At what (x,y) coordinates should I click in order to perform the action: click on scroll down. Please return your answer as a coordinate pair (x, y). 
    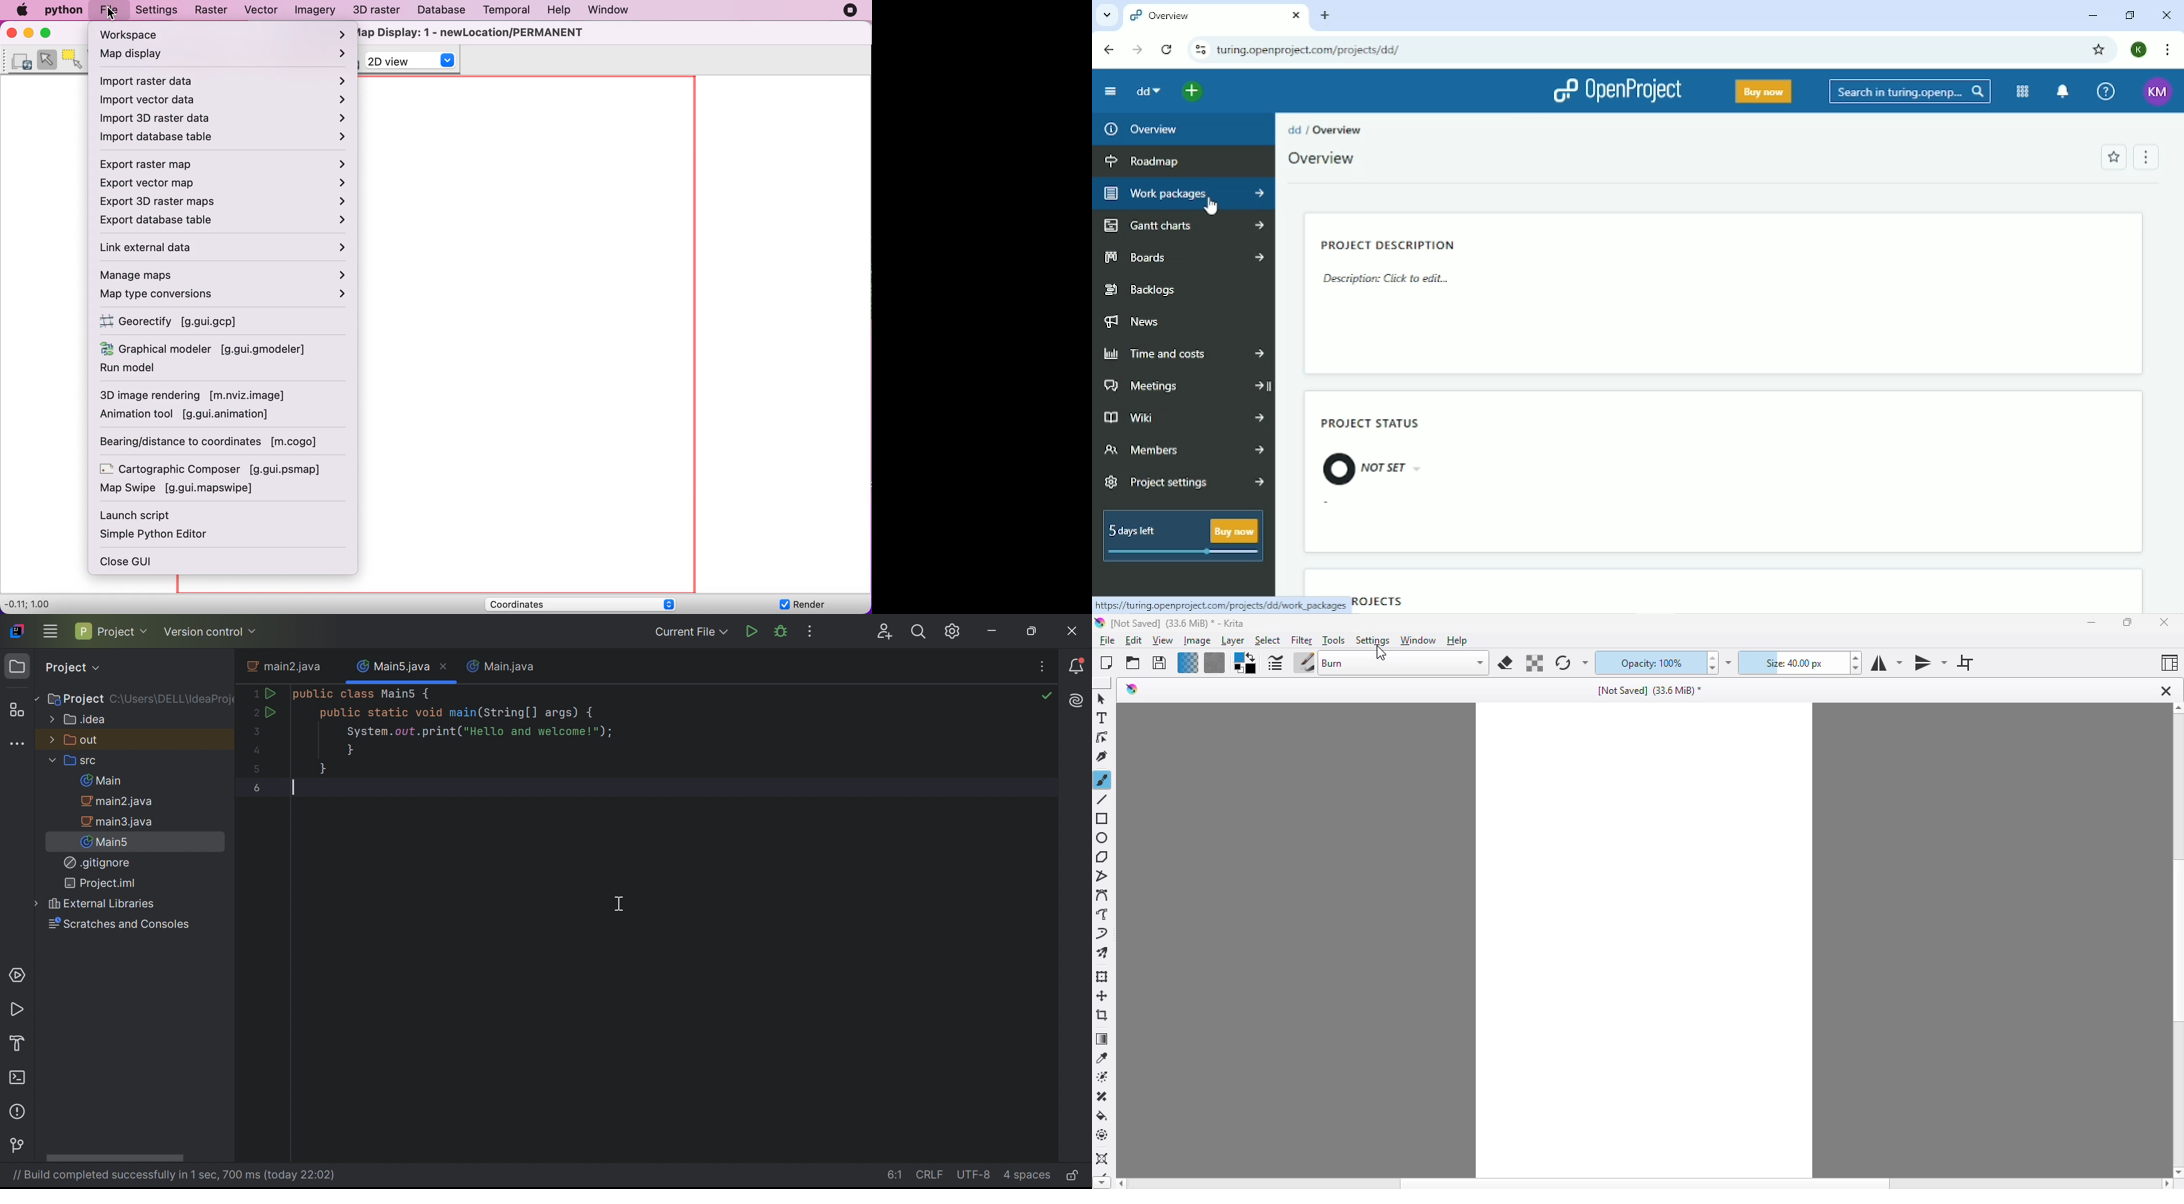
    Looking at the image, I should click on (1100, 1184).